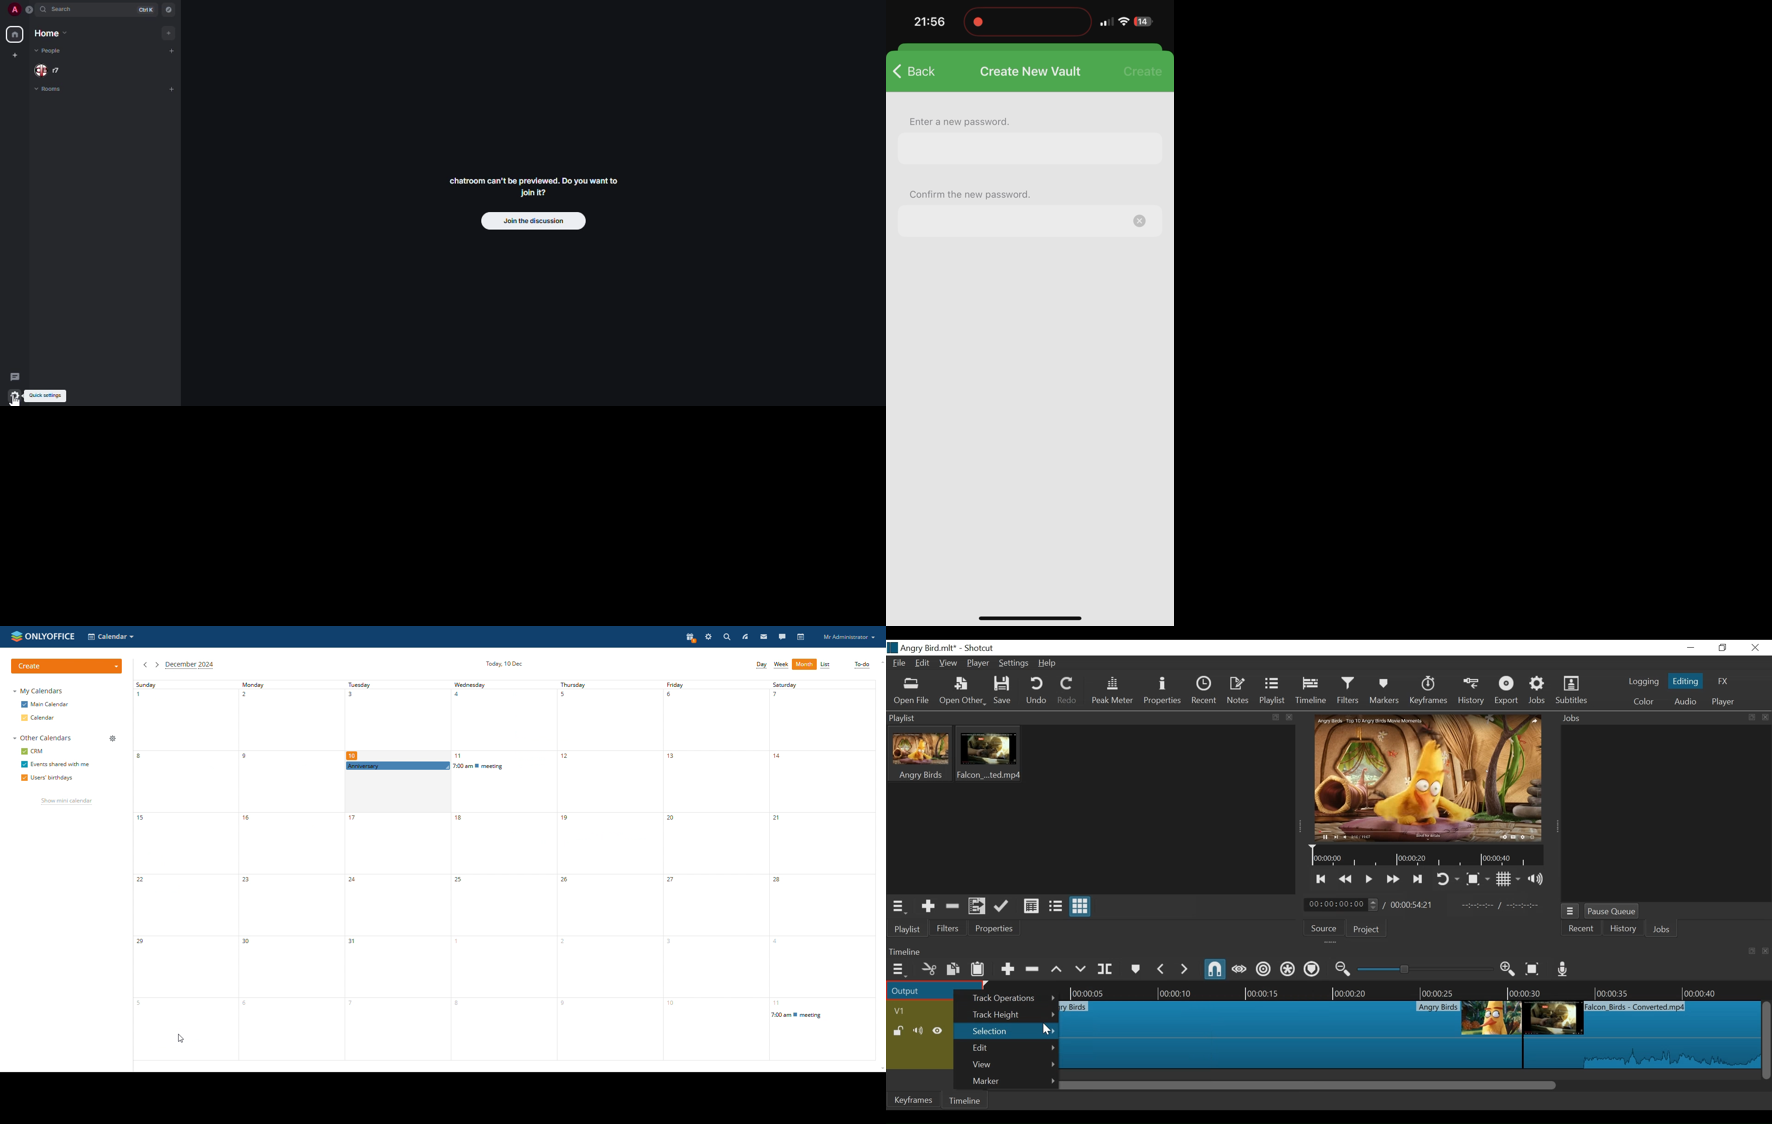 The width and height of the screenshot is (1792, 1148). I want to click on list view, so click(825, 665).